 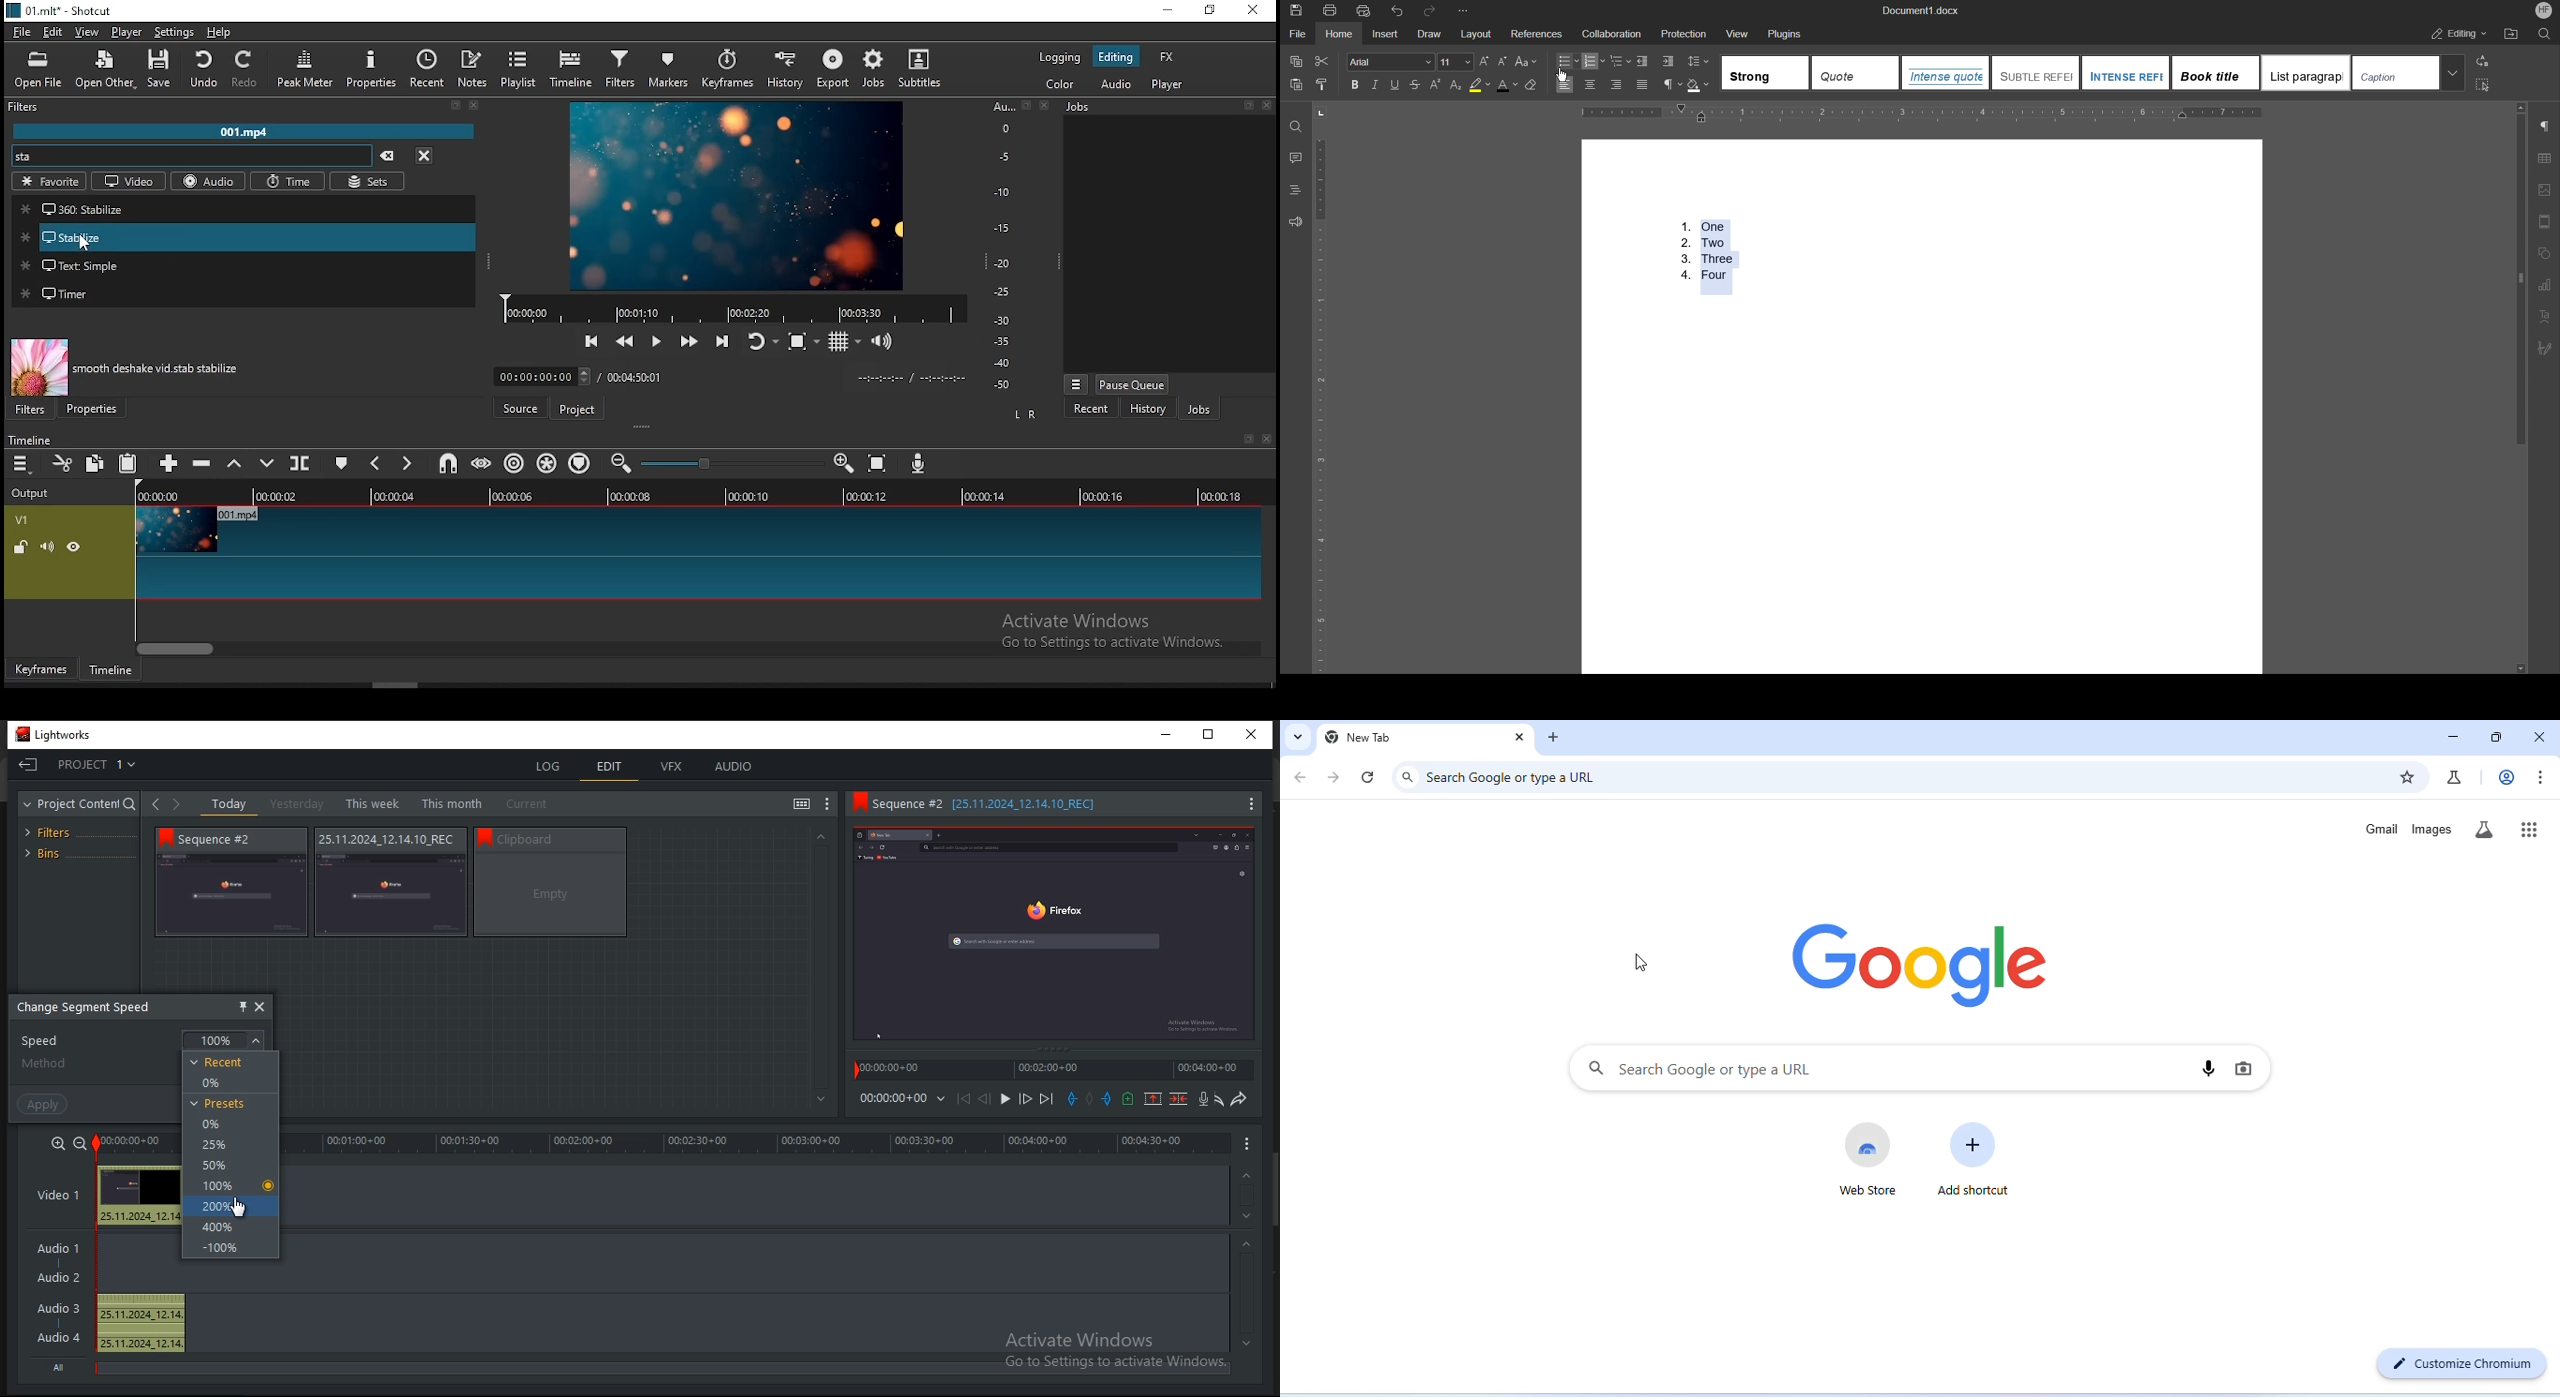 I want to click on Paste, so click(x=1295, y=84).